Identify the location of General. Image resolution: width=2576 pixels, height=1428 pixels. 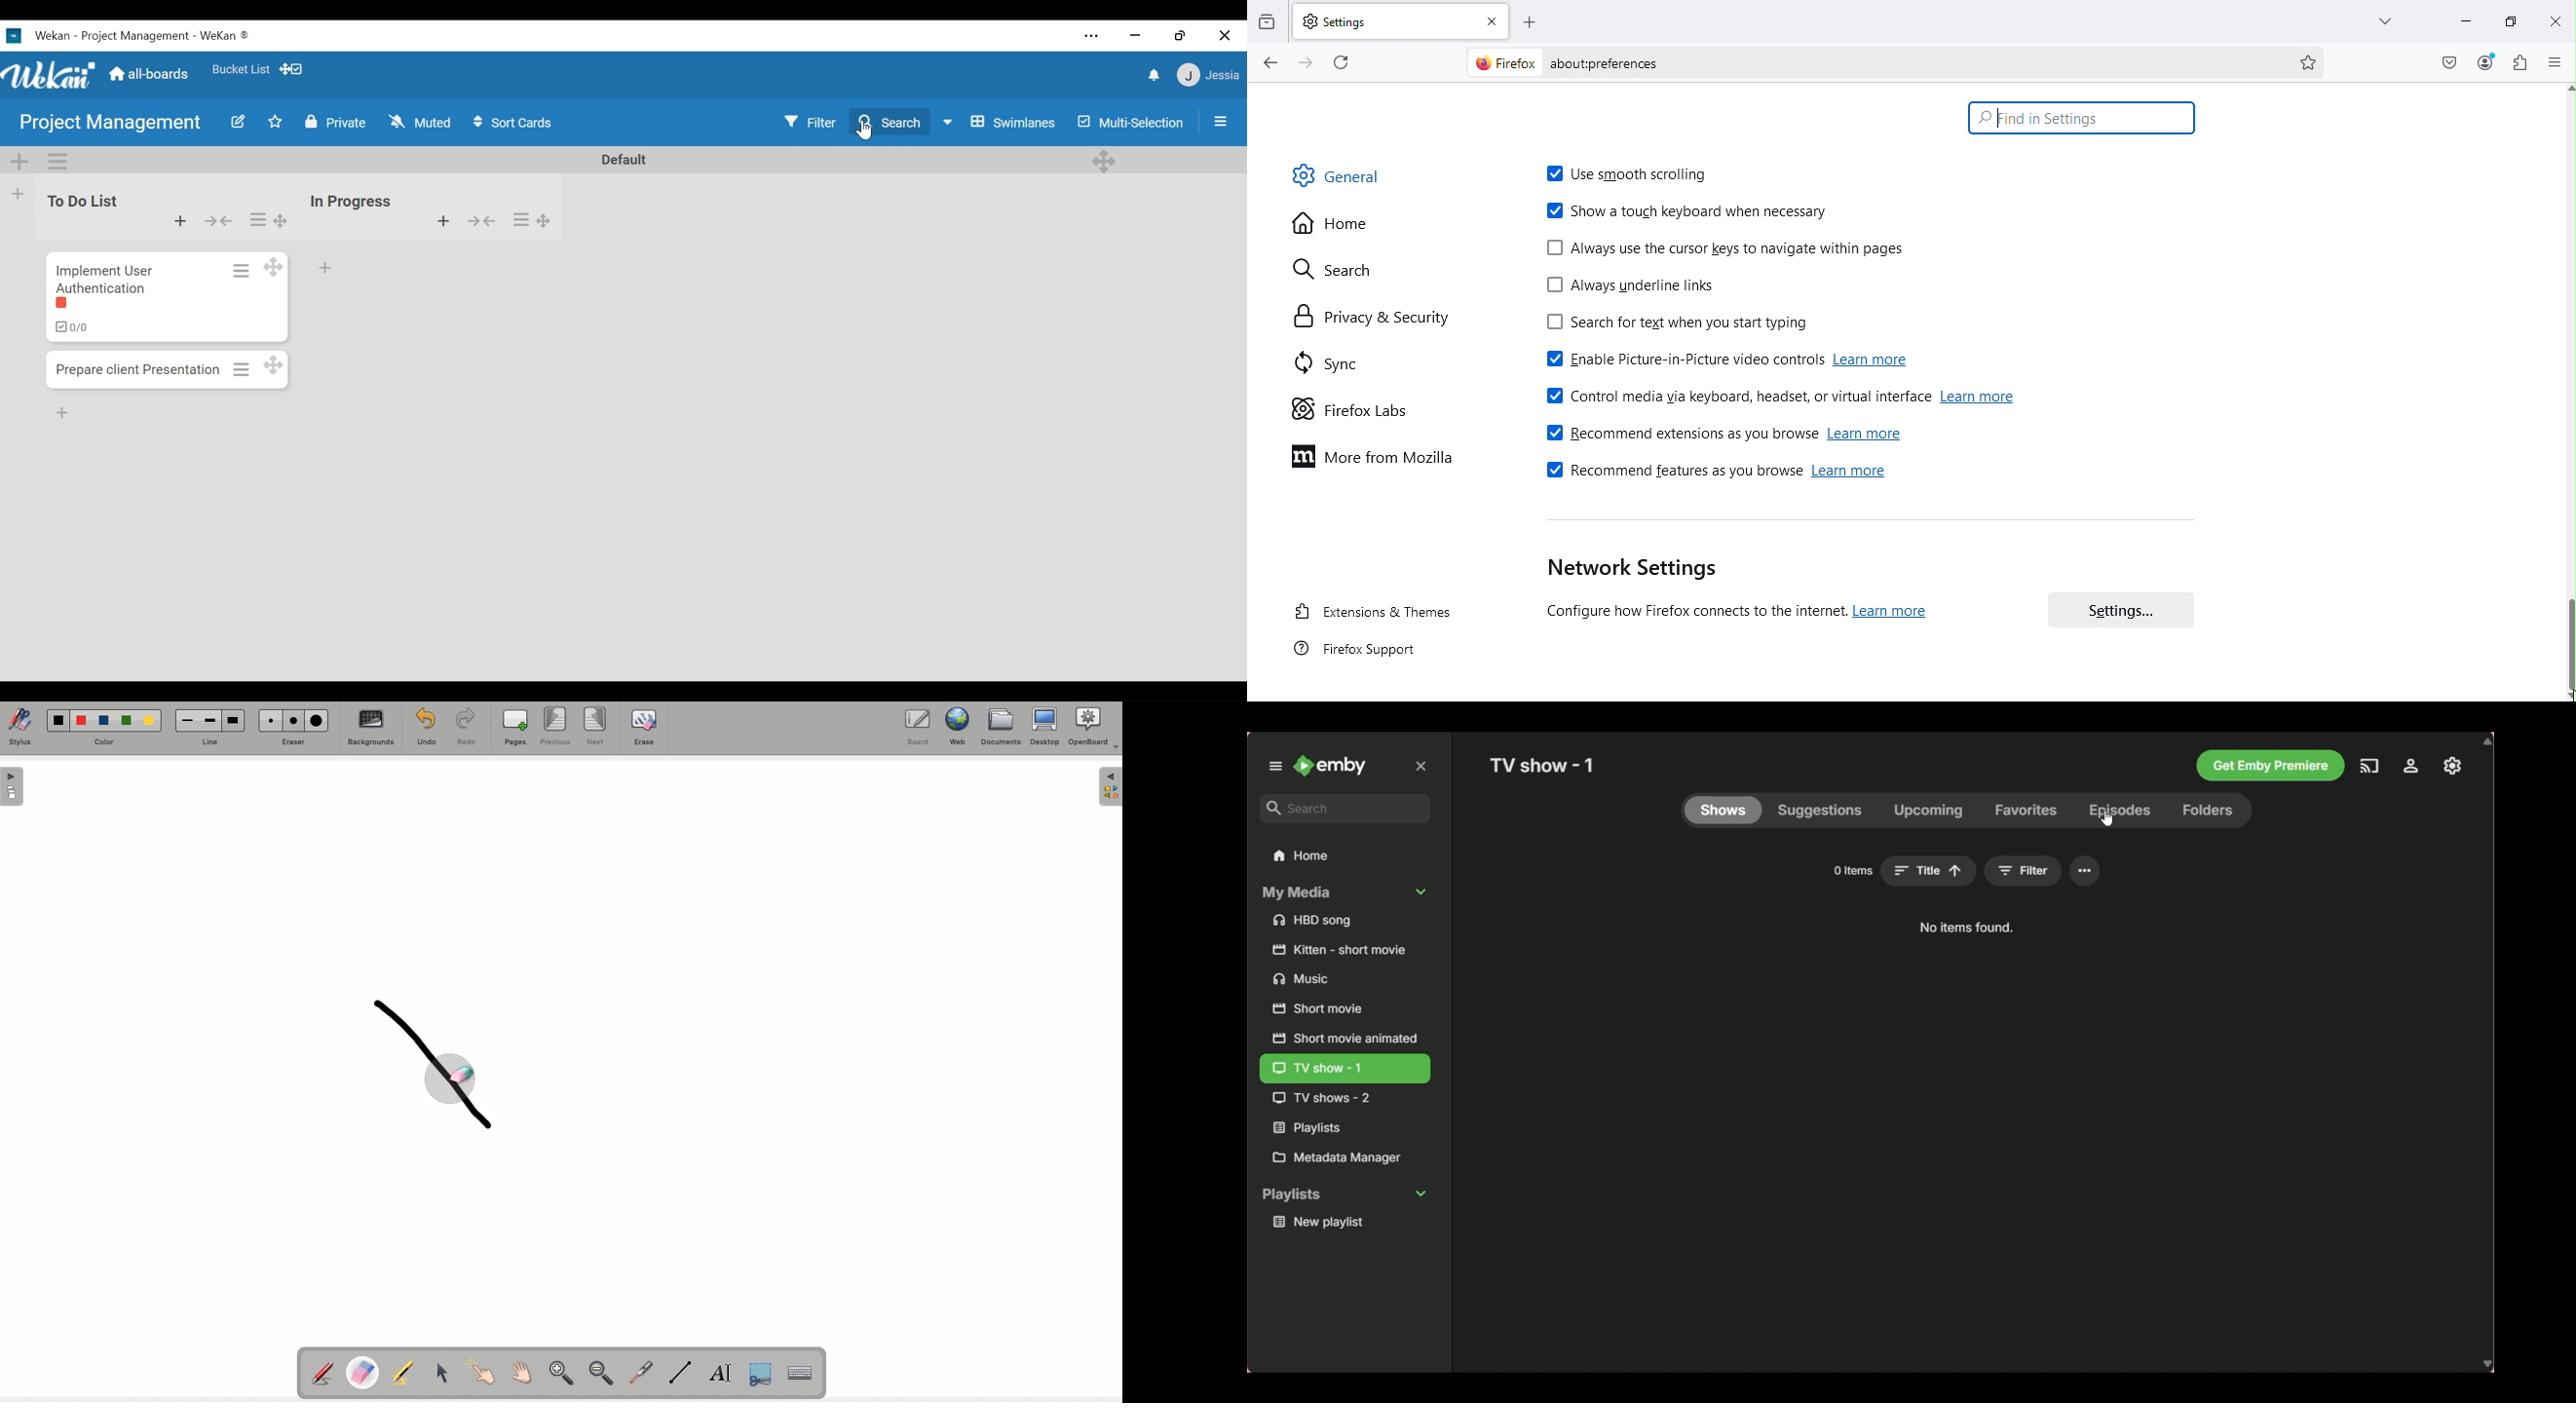
(1343, 174).